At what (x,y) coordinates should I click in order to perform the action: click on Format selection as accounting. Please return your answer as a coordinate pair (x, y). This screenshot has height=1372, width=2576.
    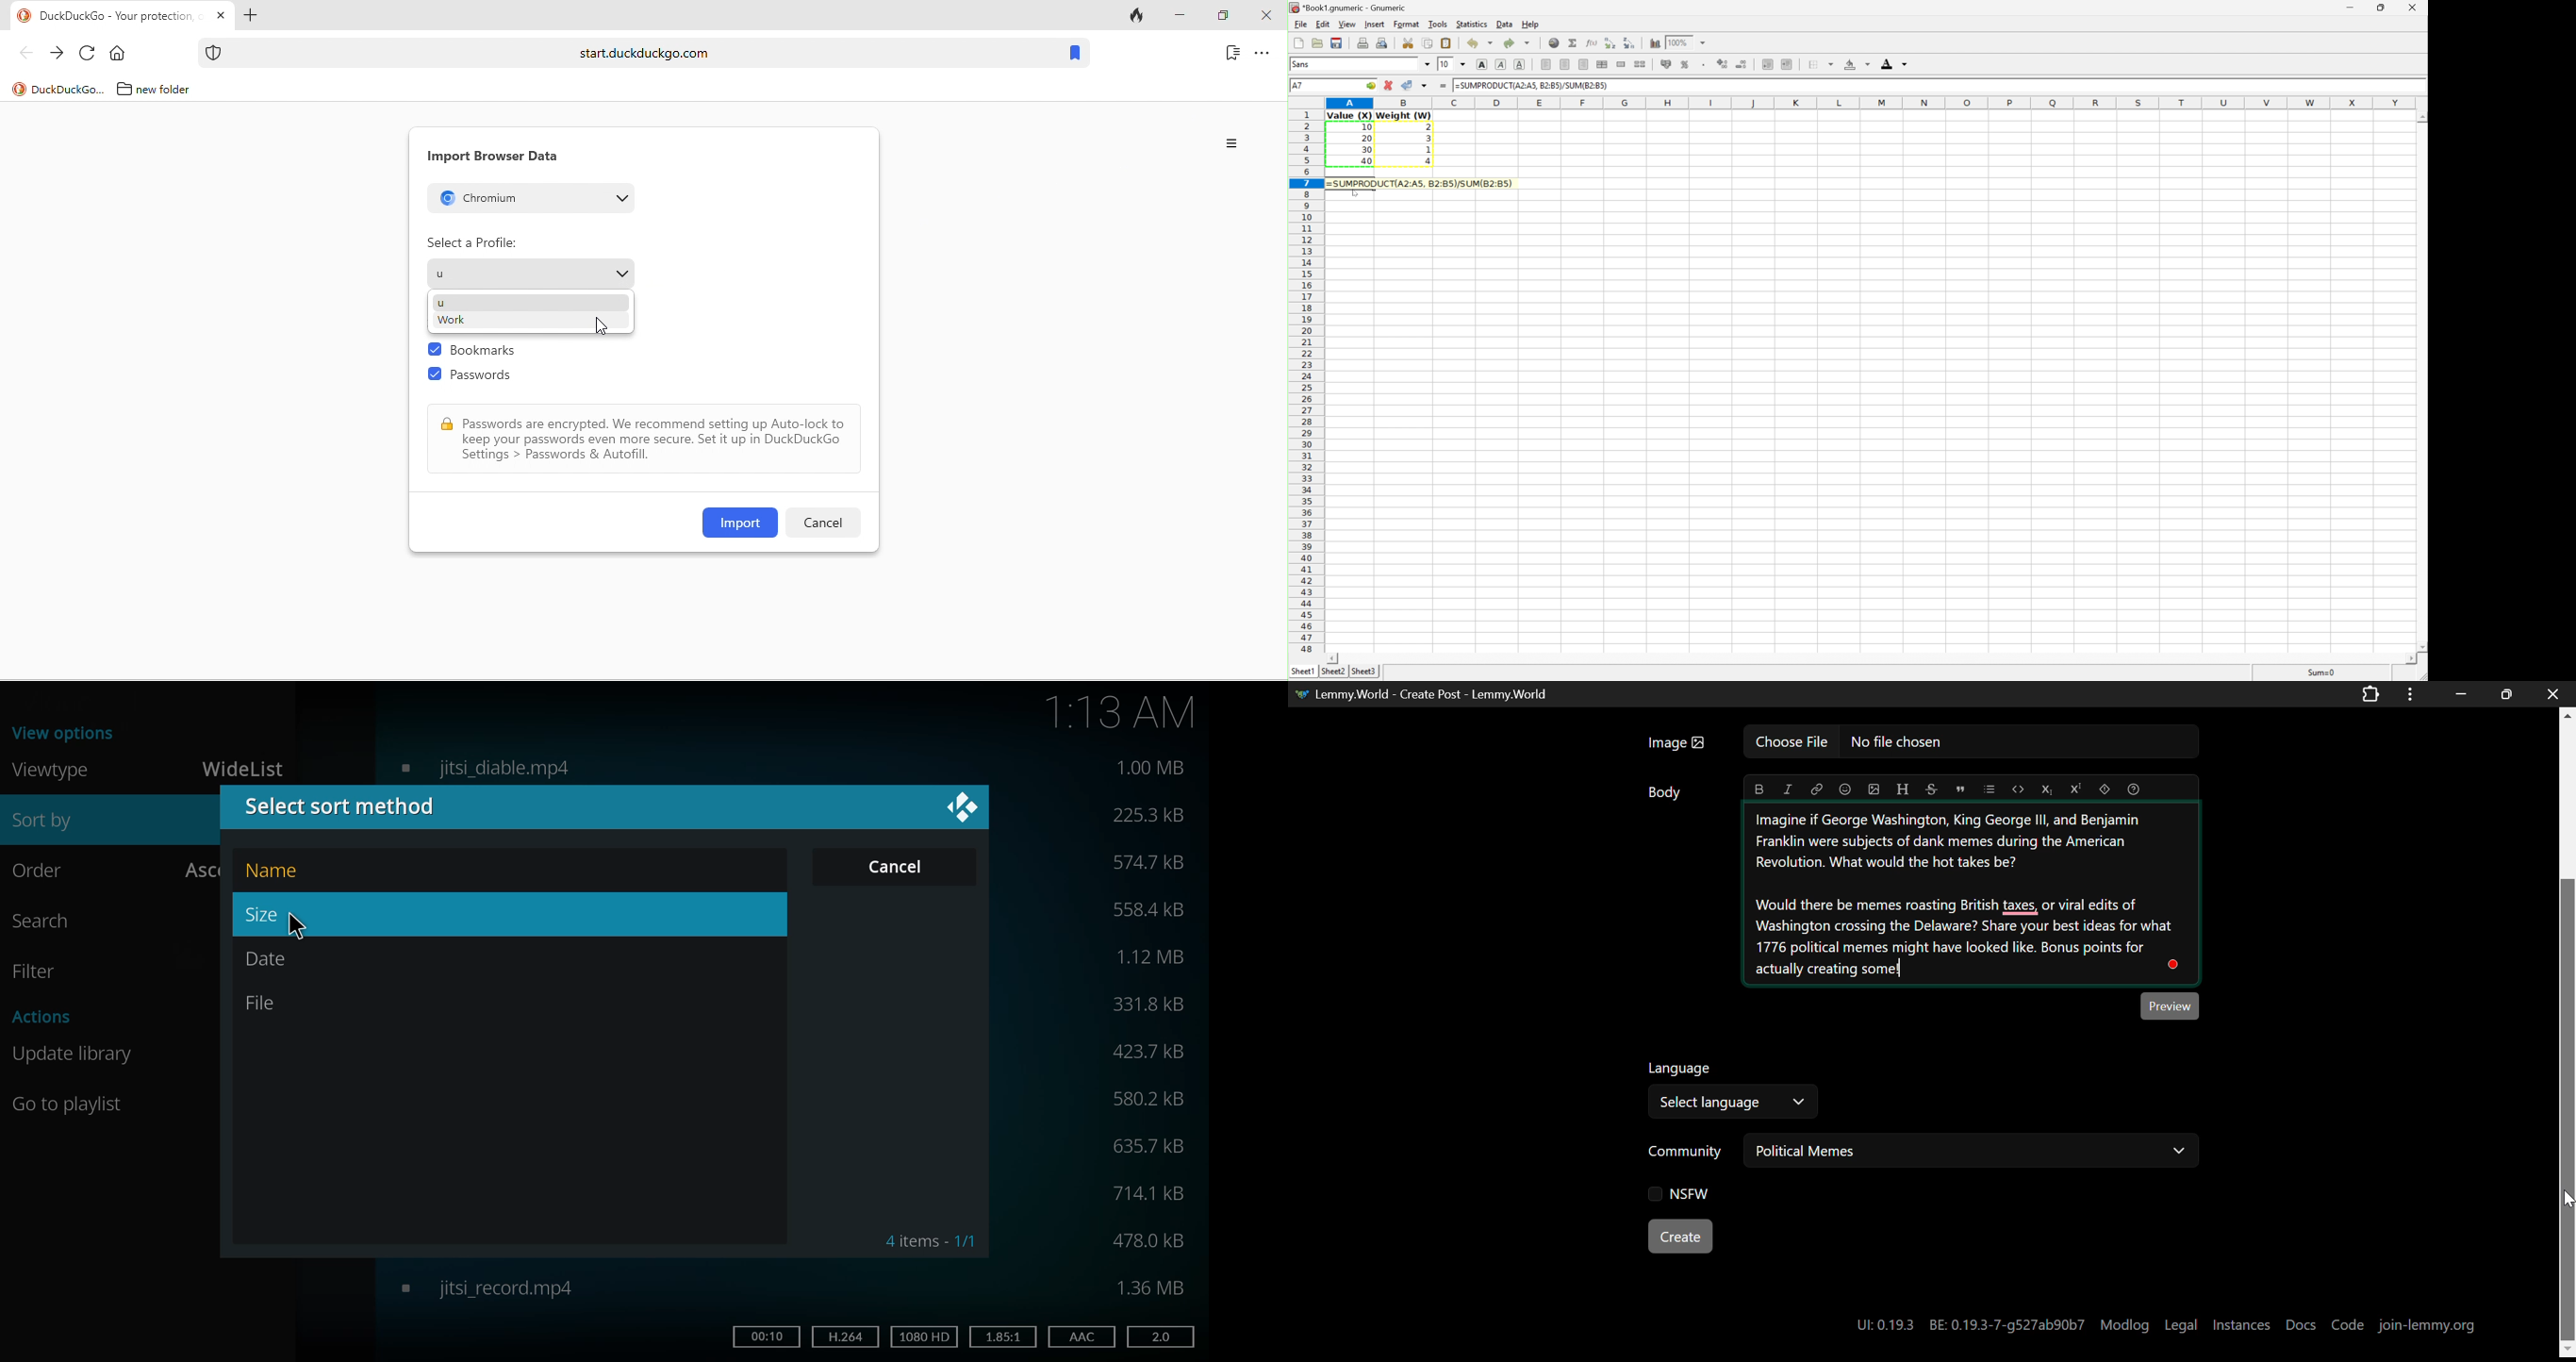
    Looking at the image, I should click on (1667, 65).